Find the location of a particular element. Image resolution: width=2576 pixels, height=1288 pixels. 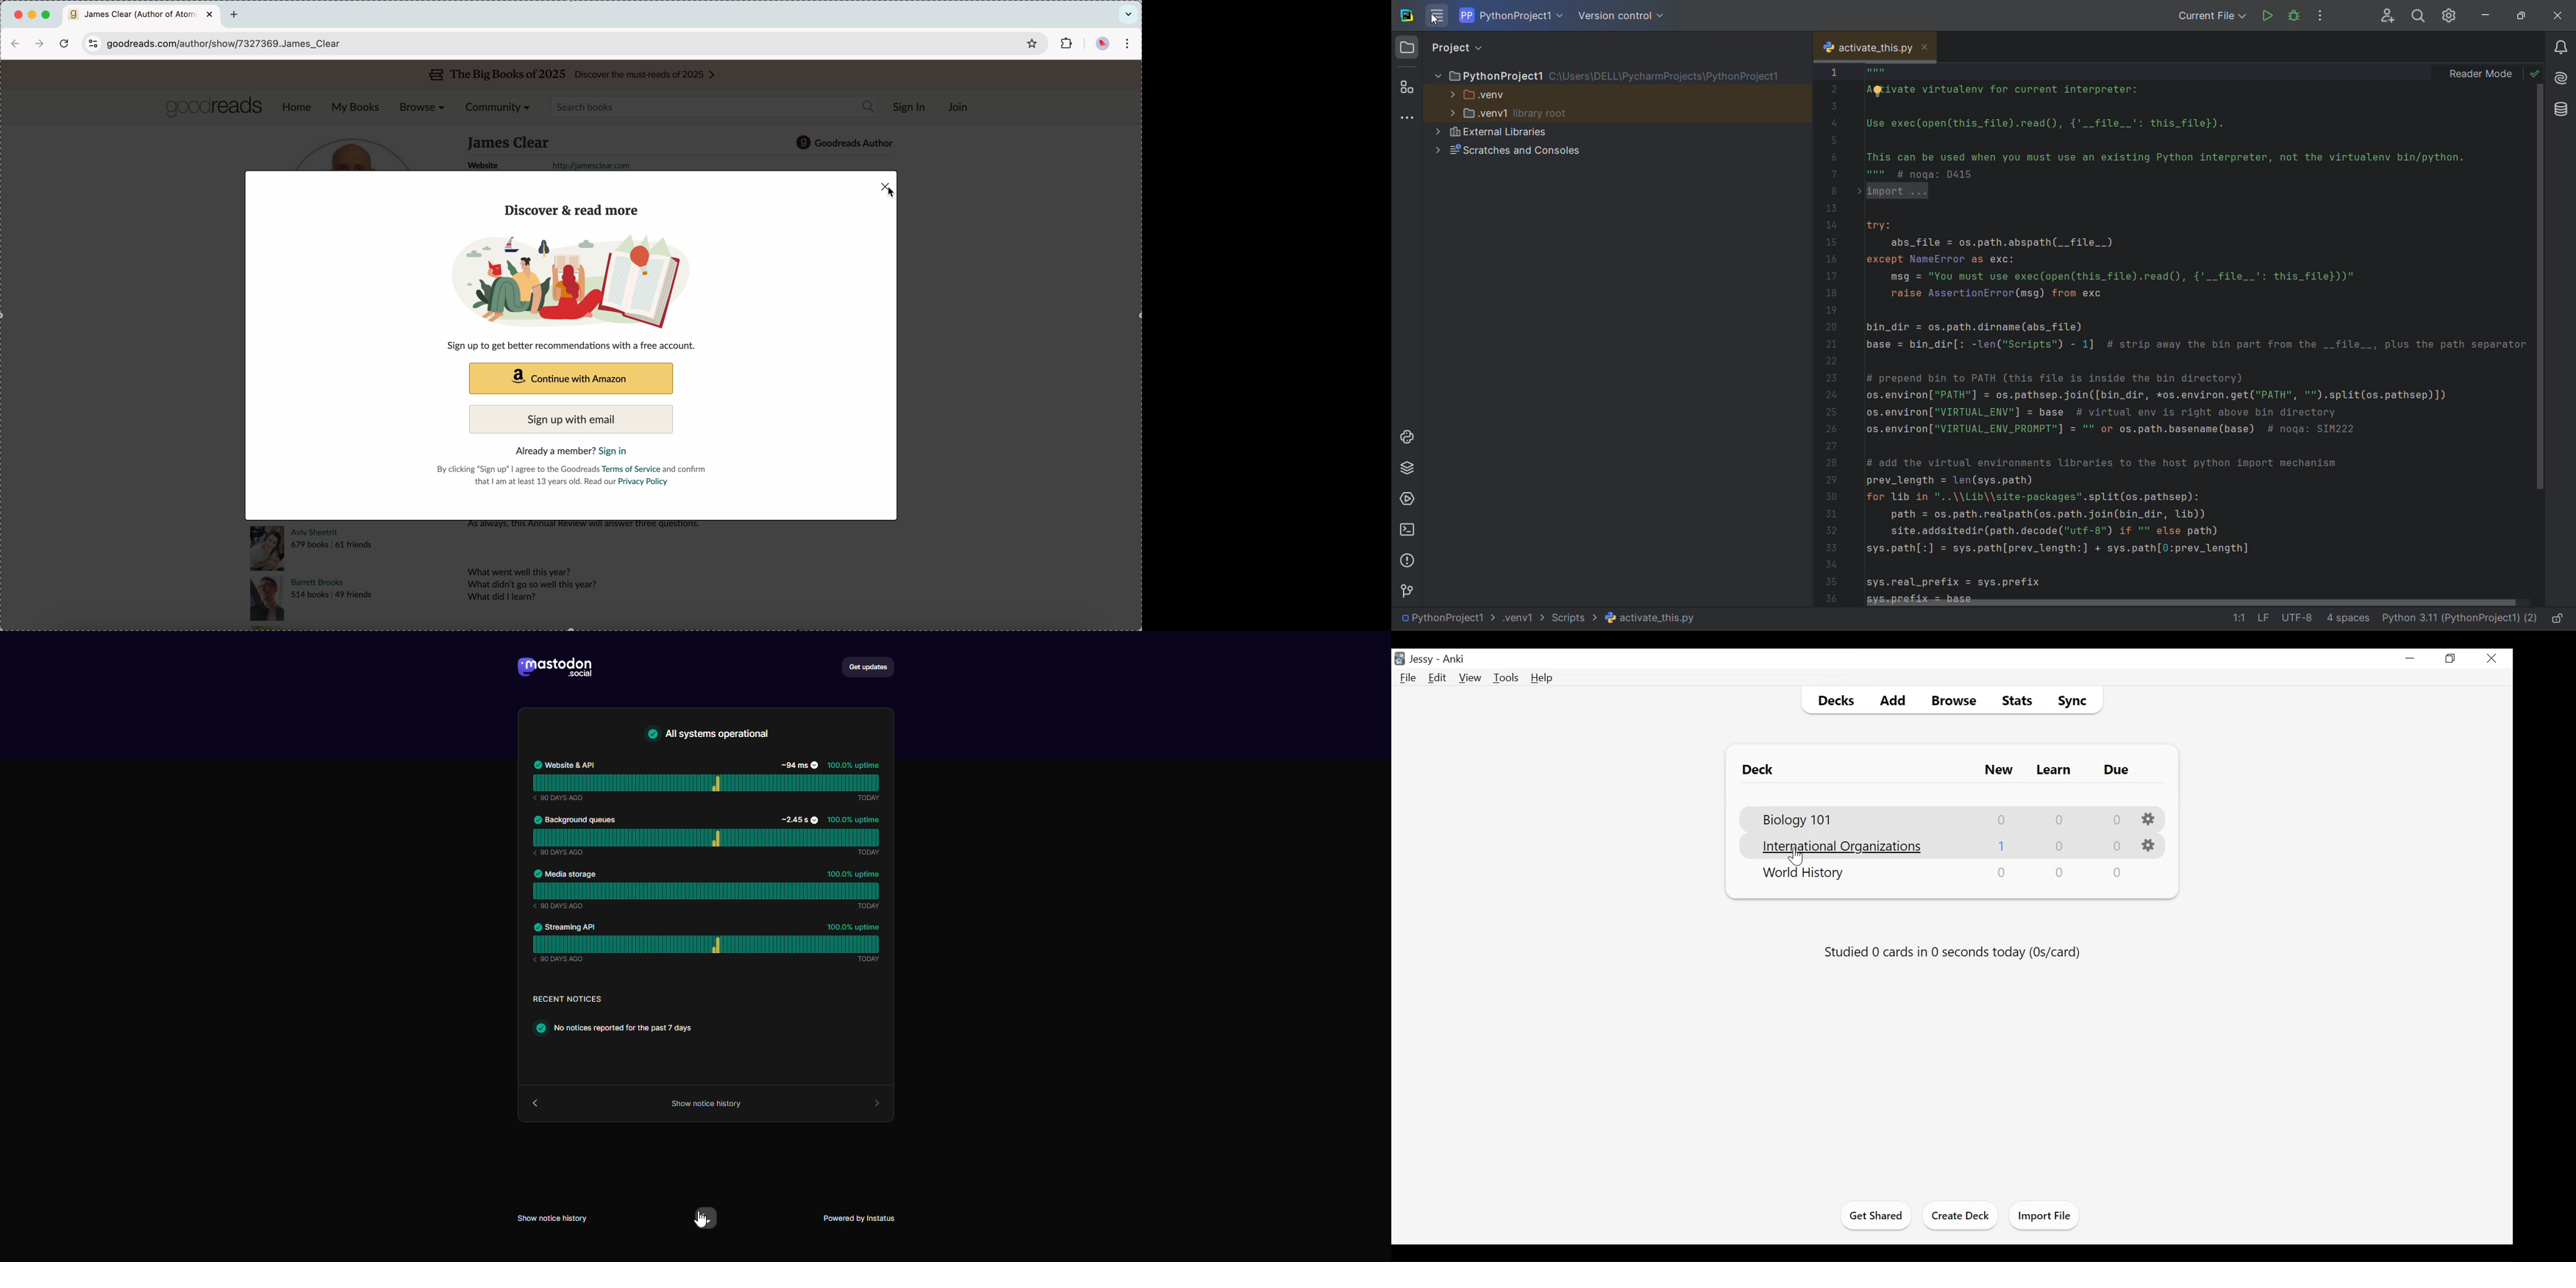

0 is located at coordinates (2061, 873).